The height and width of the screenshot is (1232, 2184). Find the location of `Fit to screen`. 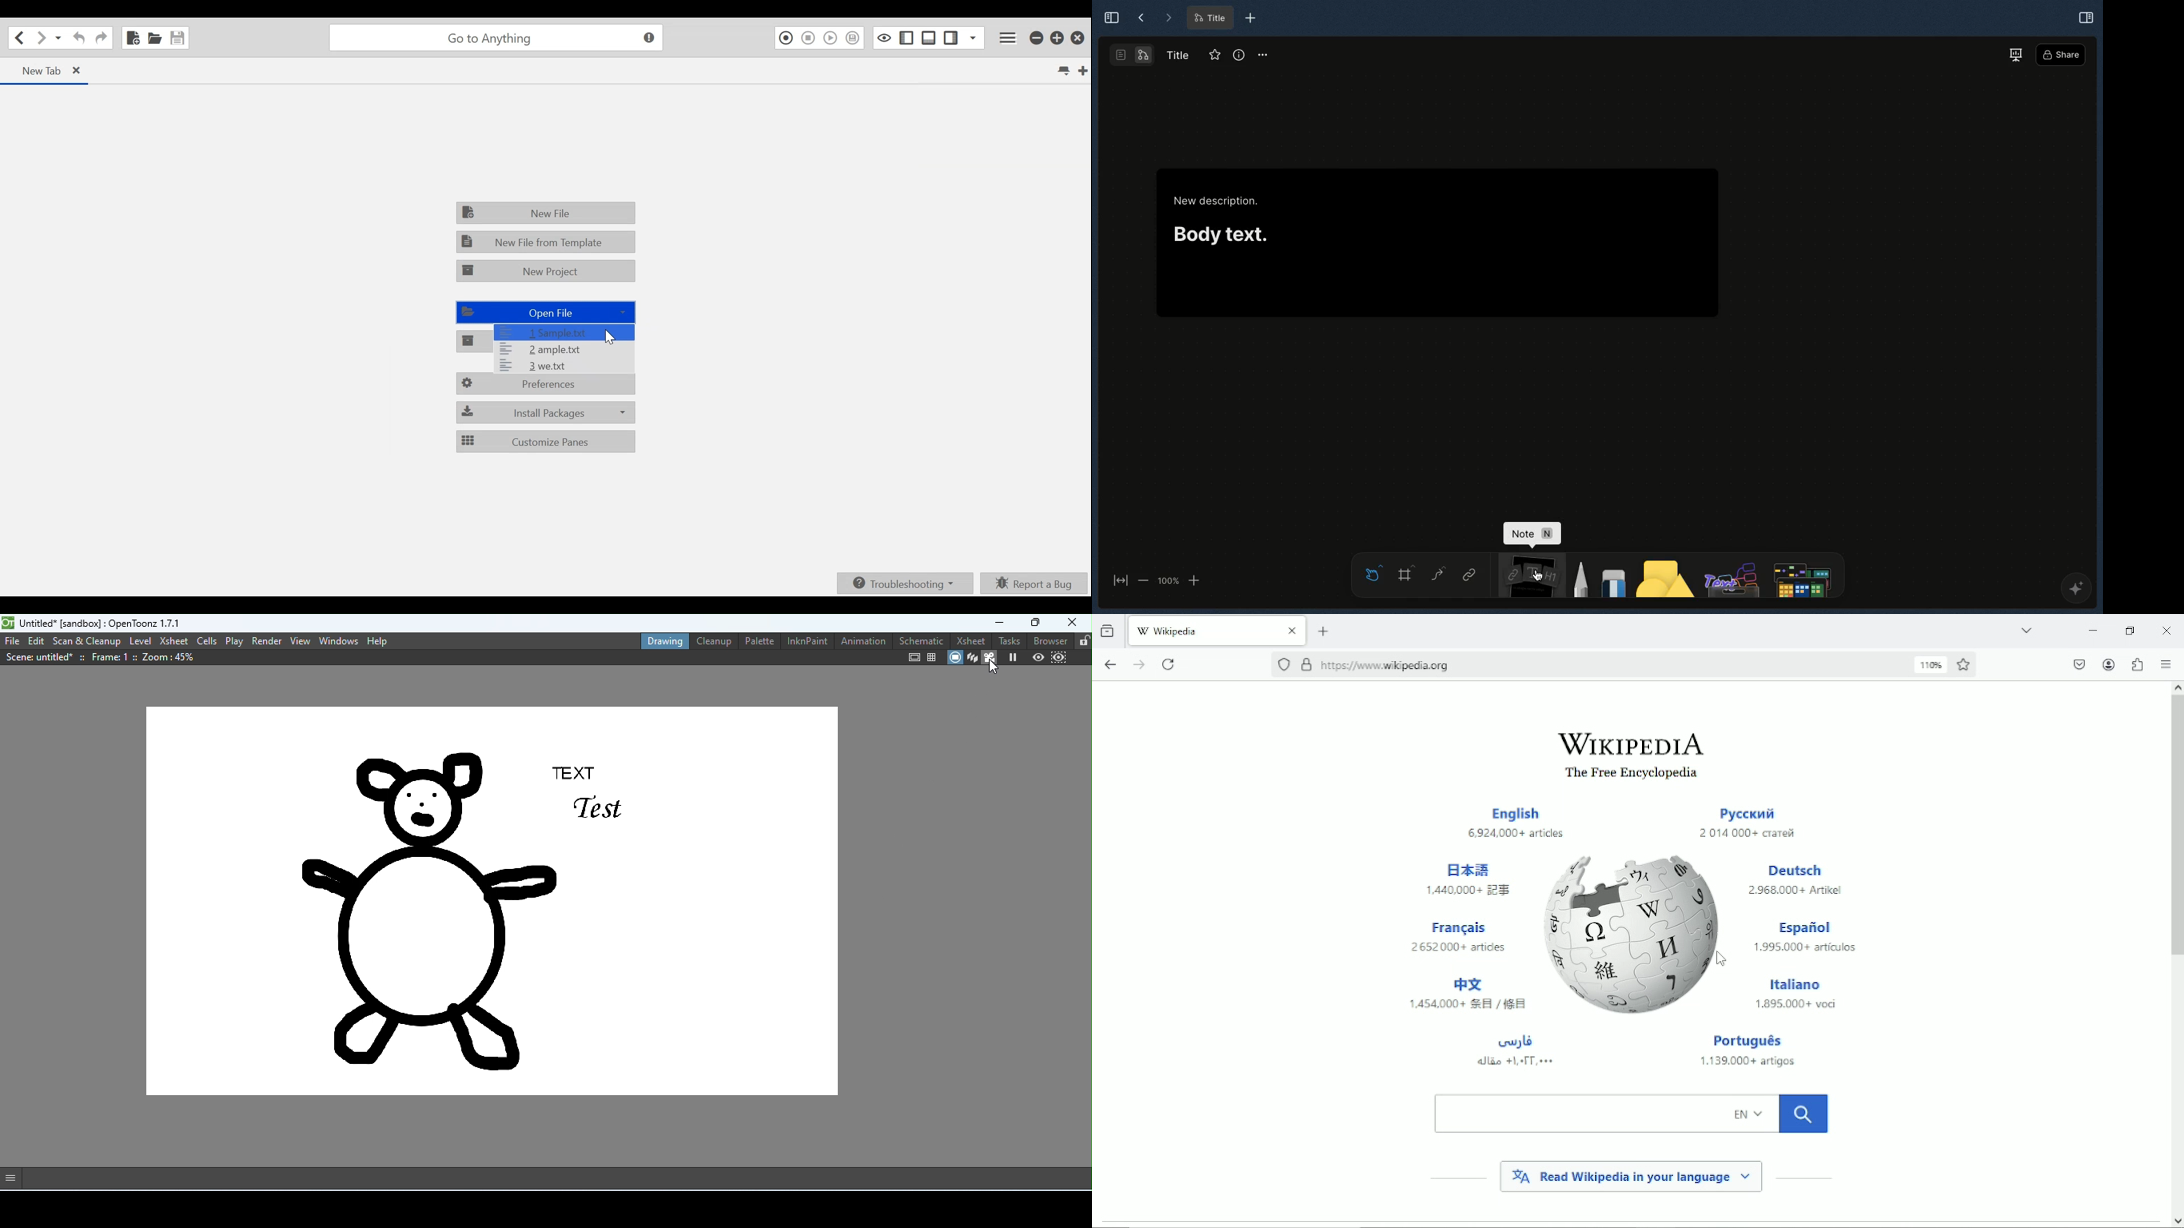

Fit to screen is located at coordinates (1119, 582).